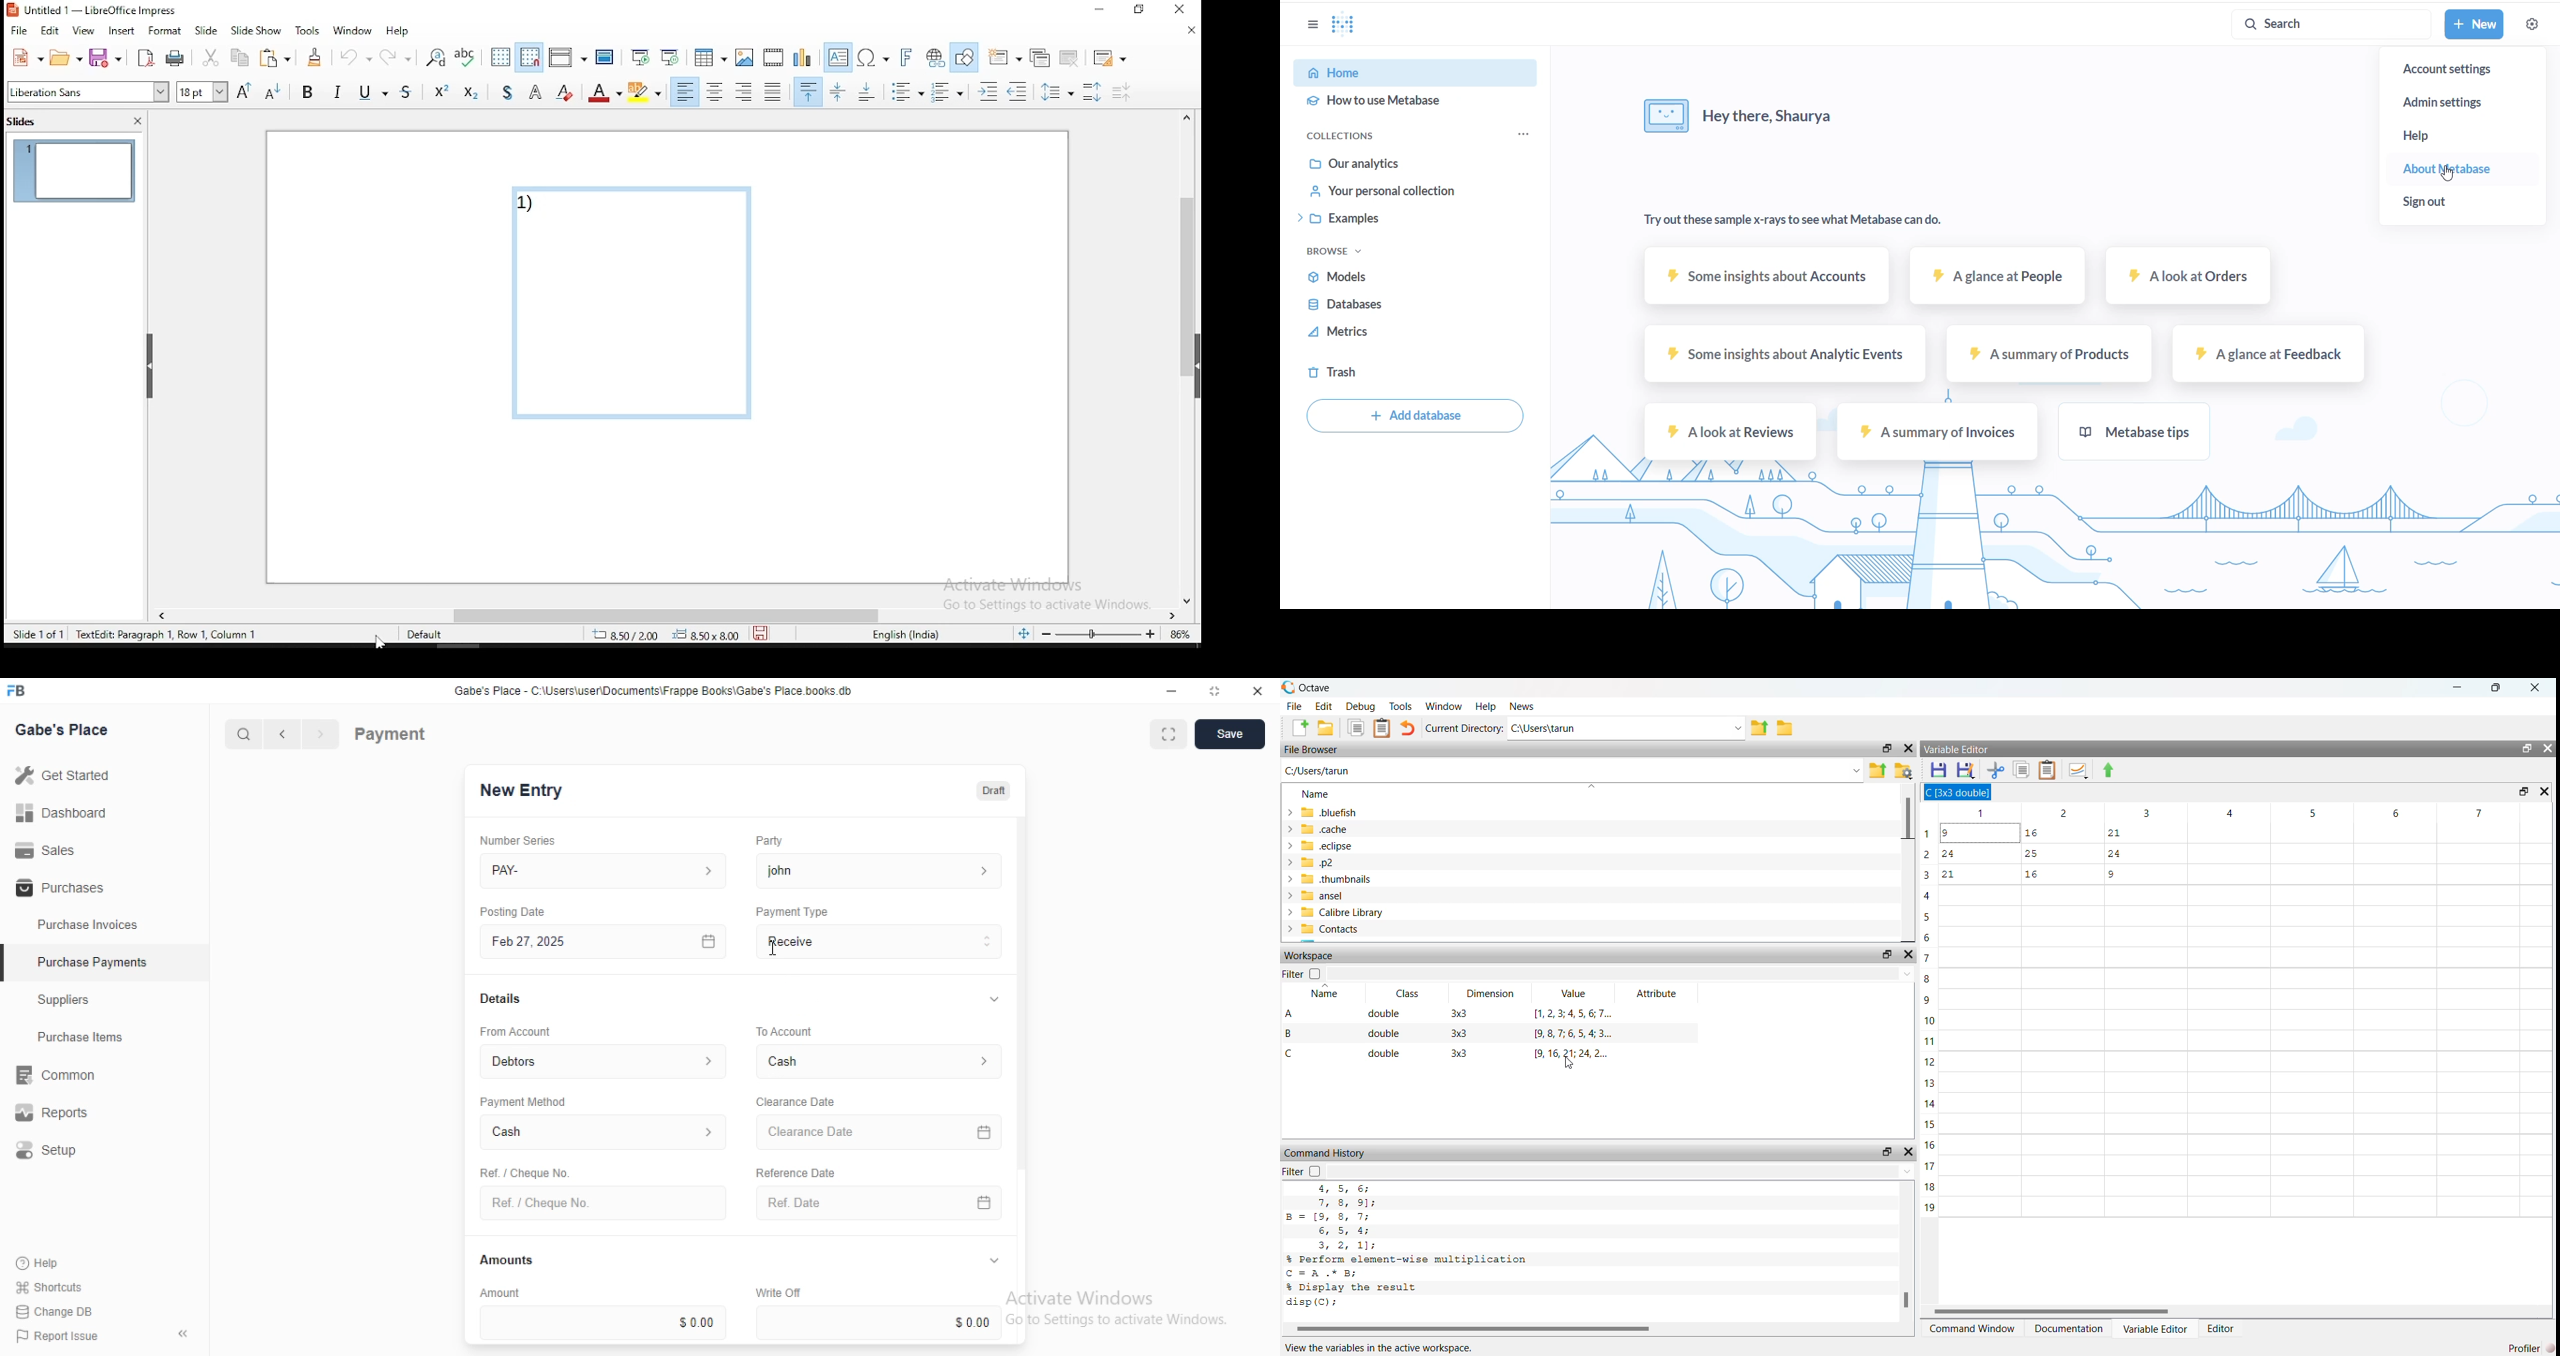 Image resolution: width=2576 pixels, height=1372 pixels. I want to click on C:\Users\tarun , so click(1626, 729).